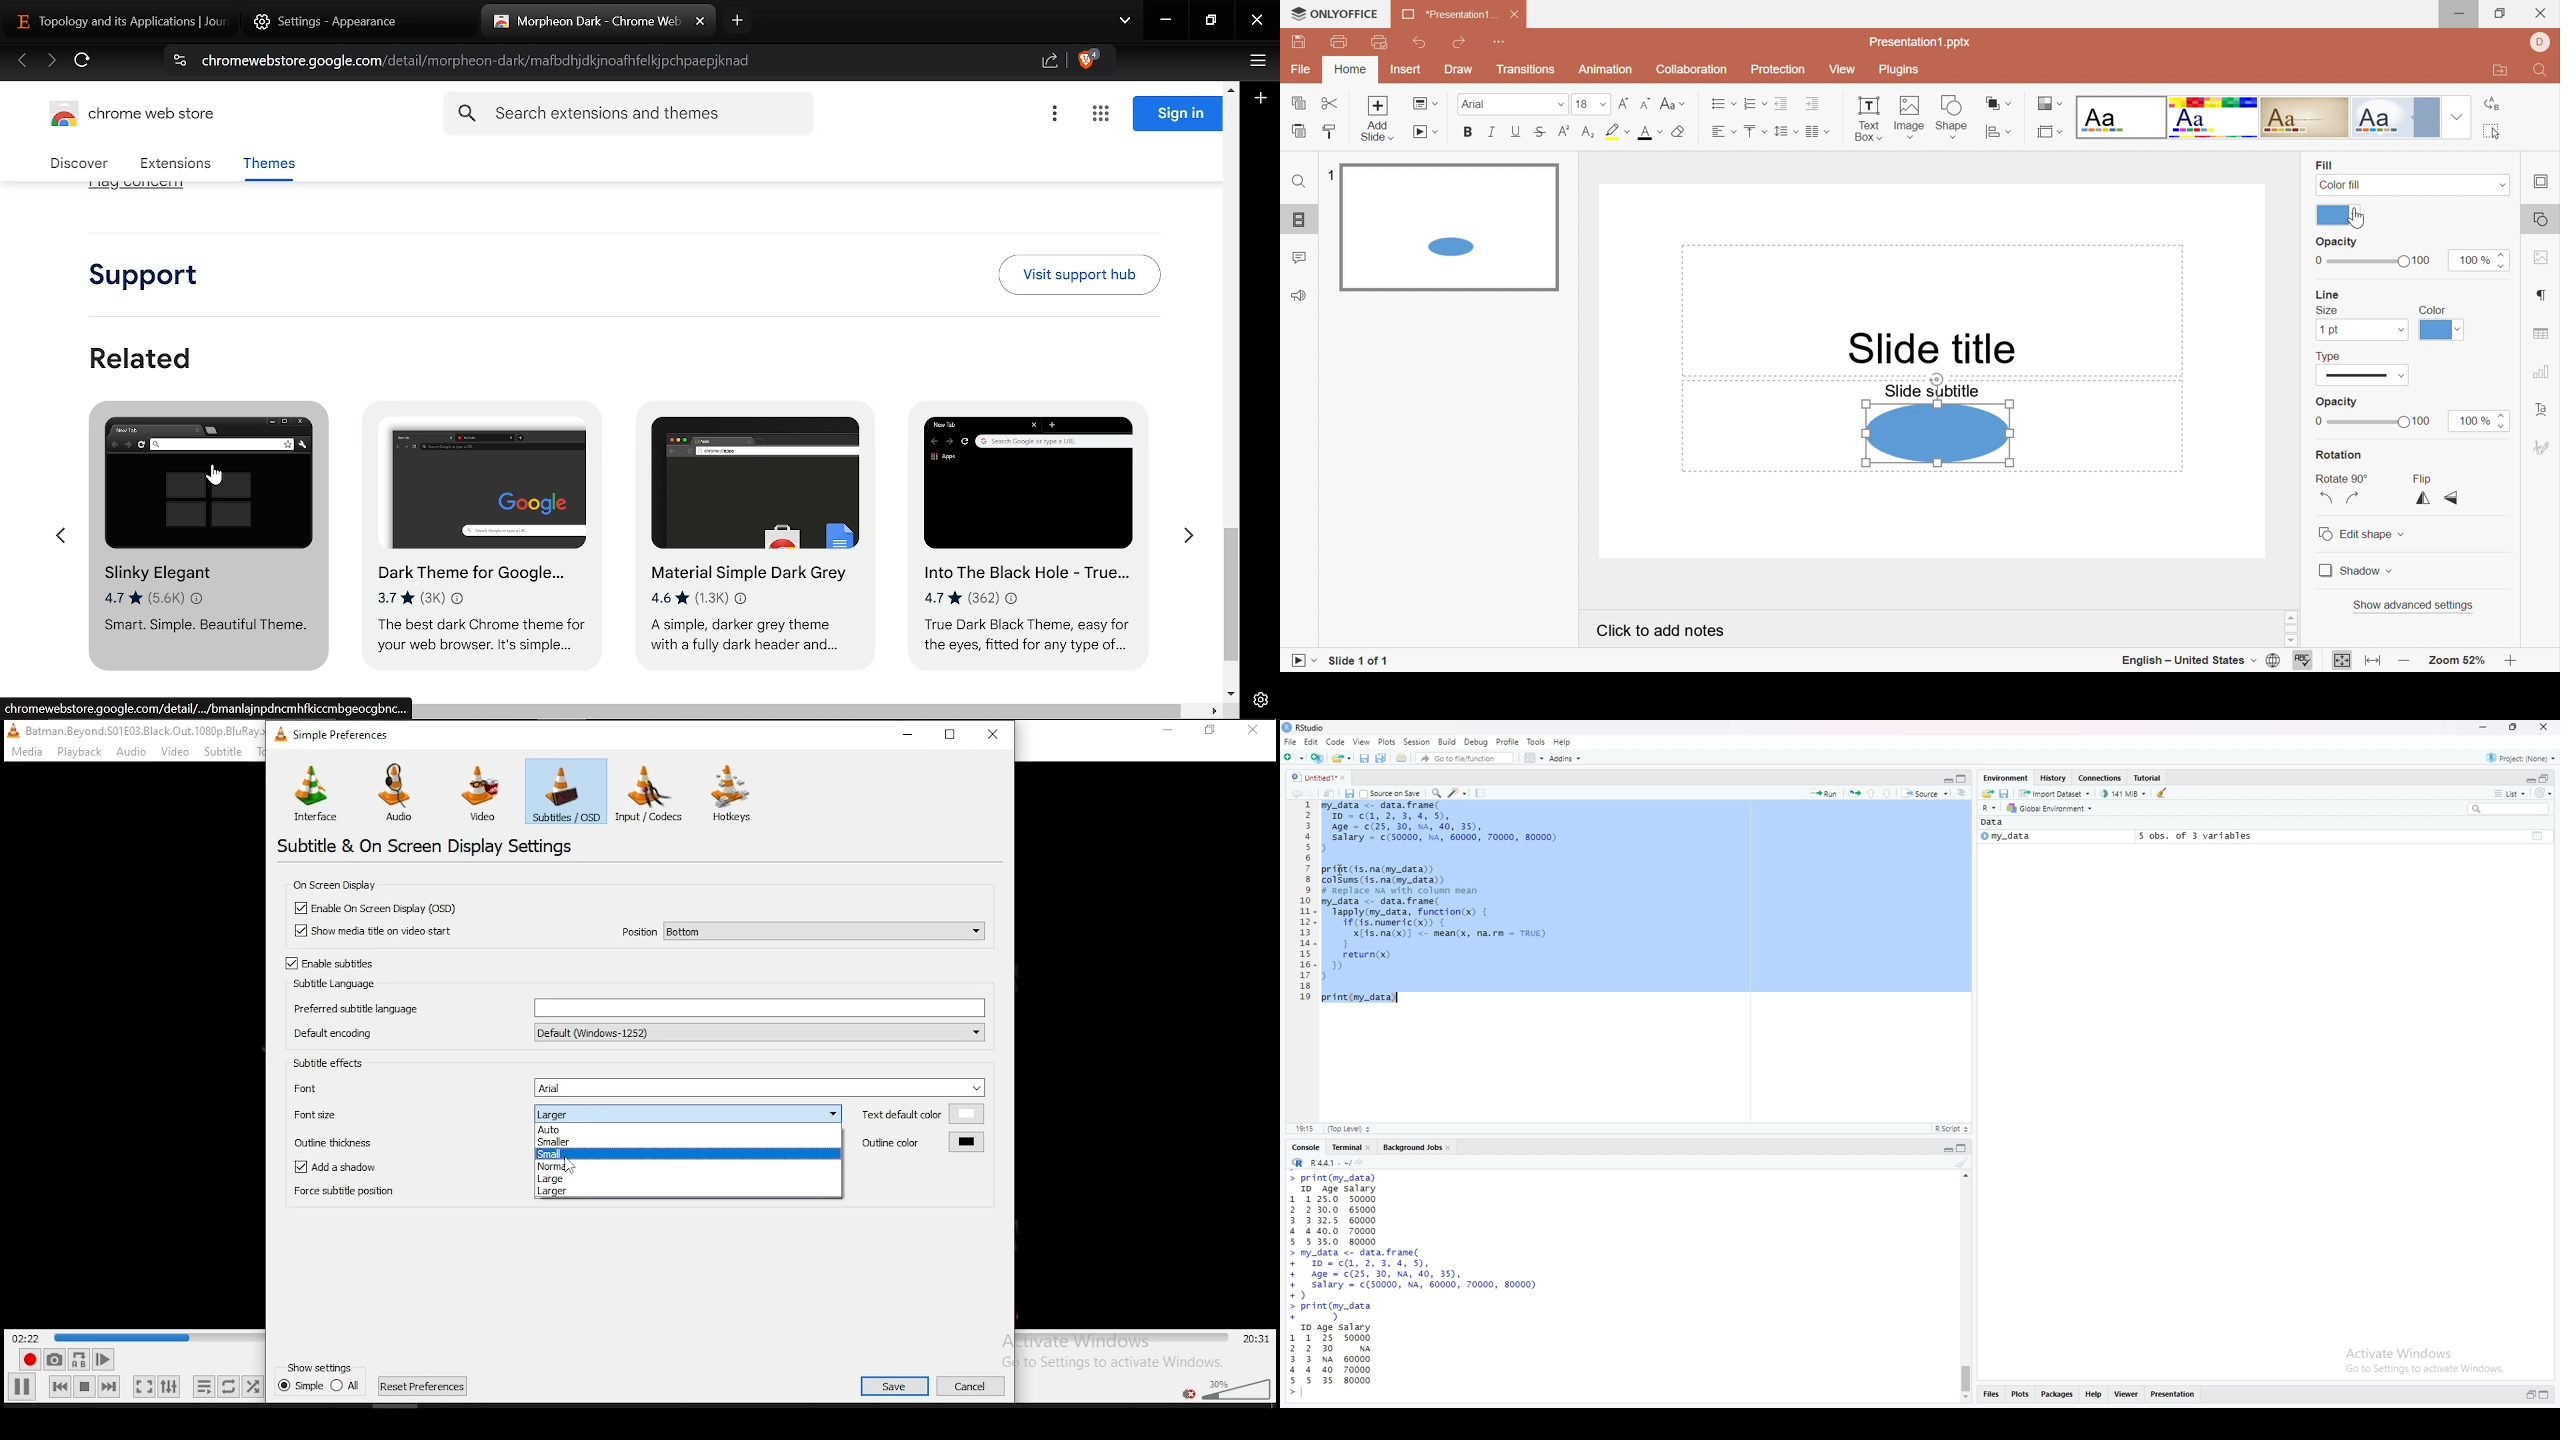 The height and width of the screenshot is (1456, 2576). What do you see at coordinates (1341, 871) in the screenshot?
I see `cursor` at bounding box center [1341, 871].